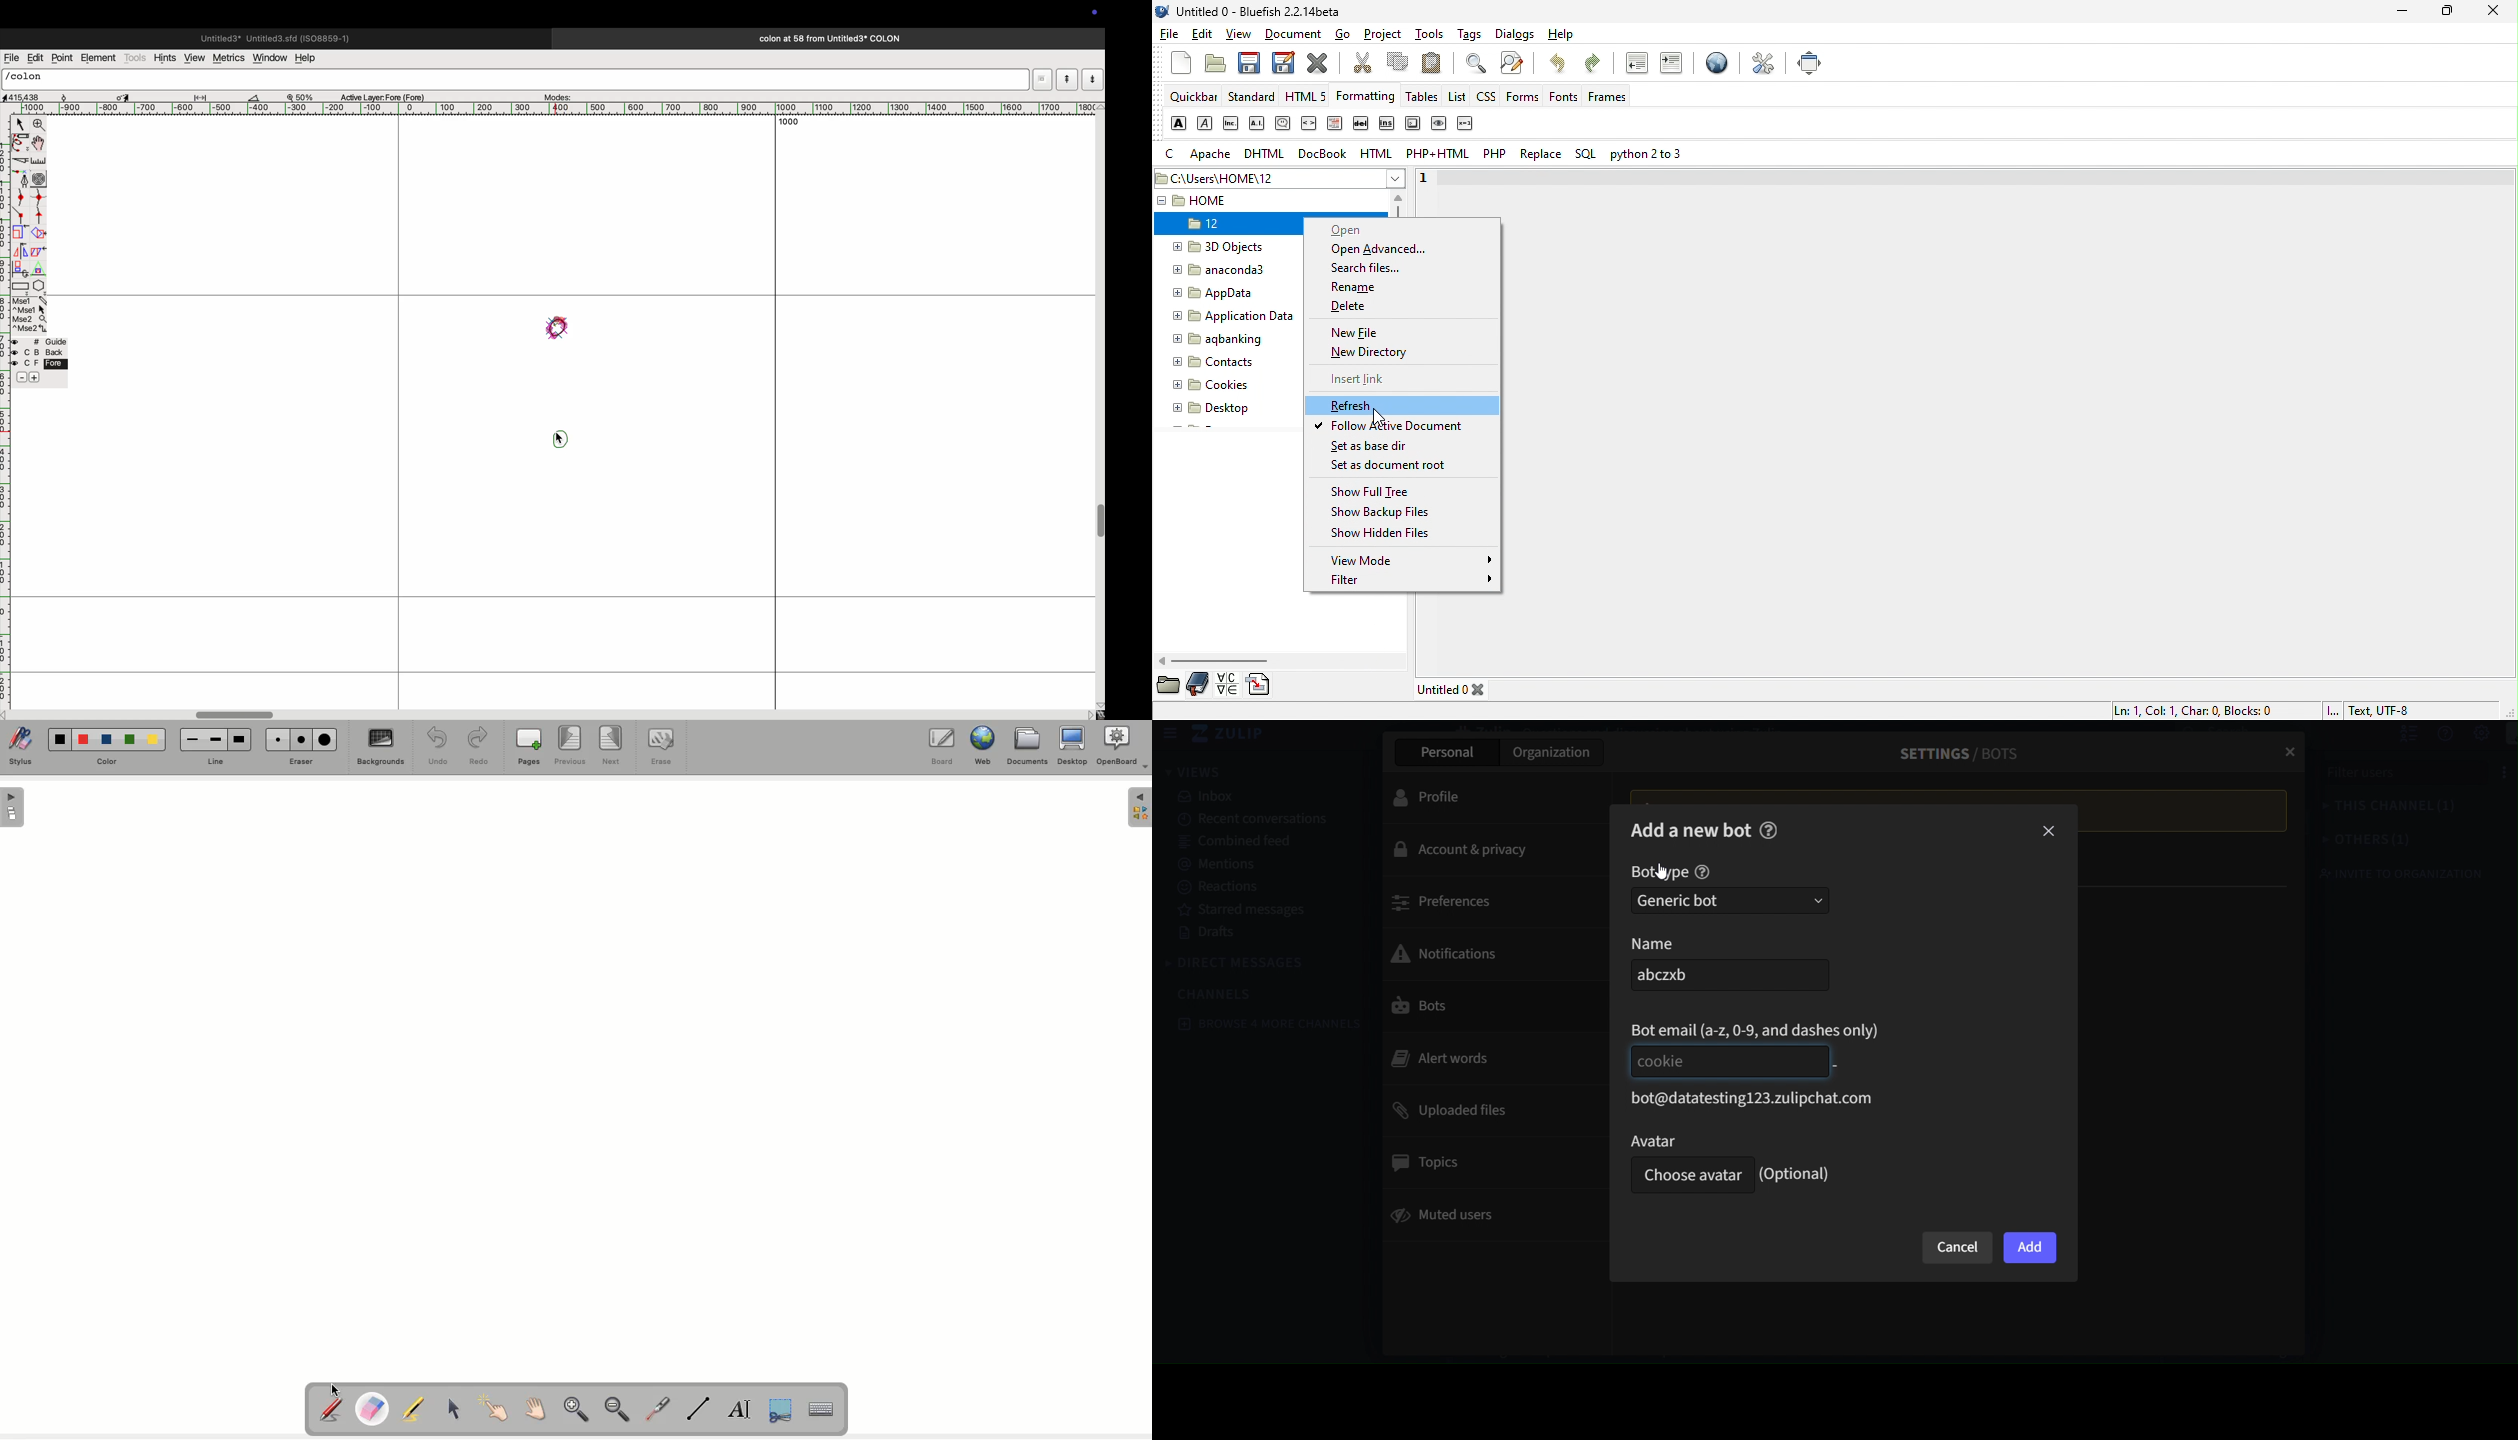 The width and height of the screenshot is (2520, 1456). What do you see at coordinates (2399, 809) in the screenshot?
I see `this channel(1)` at bounding box center [2399, 809].